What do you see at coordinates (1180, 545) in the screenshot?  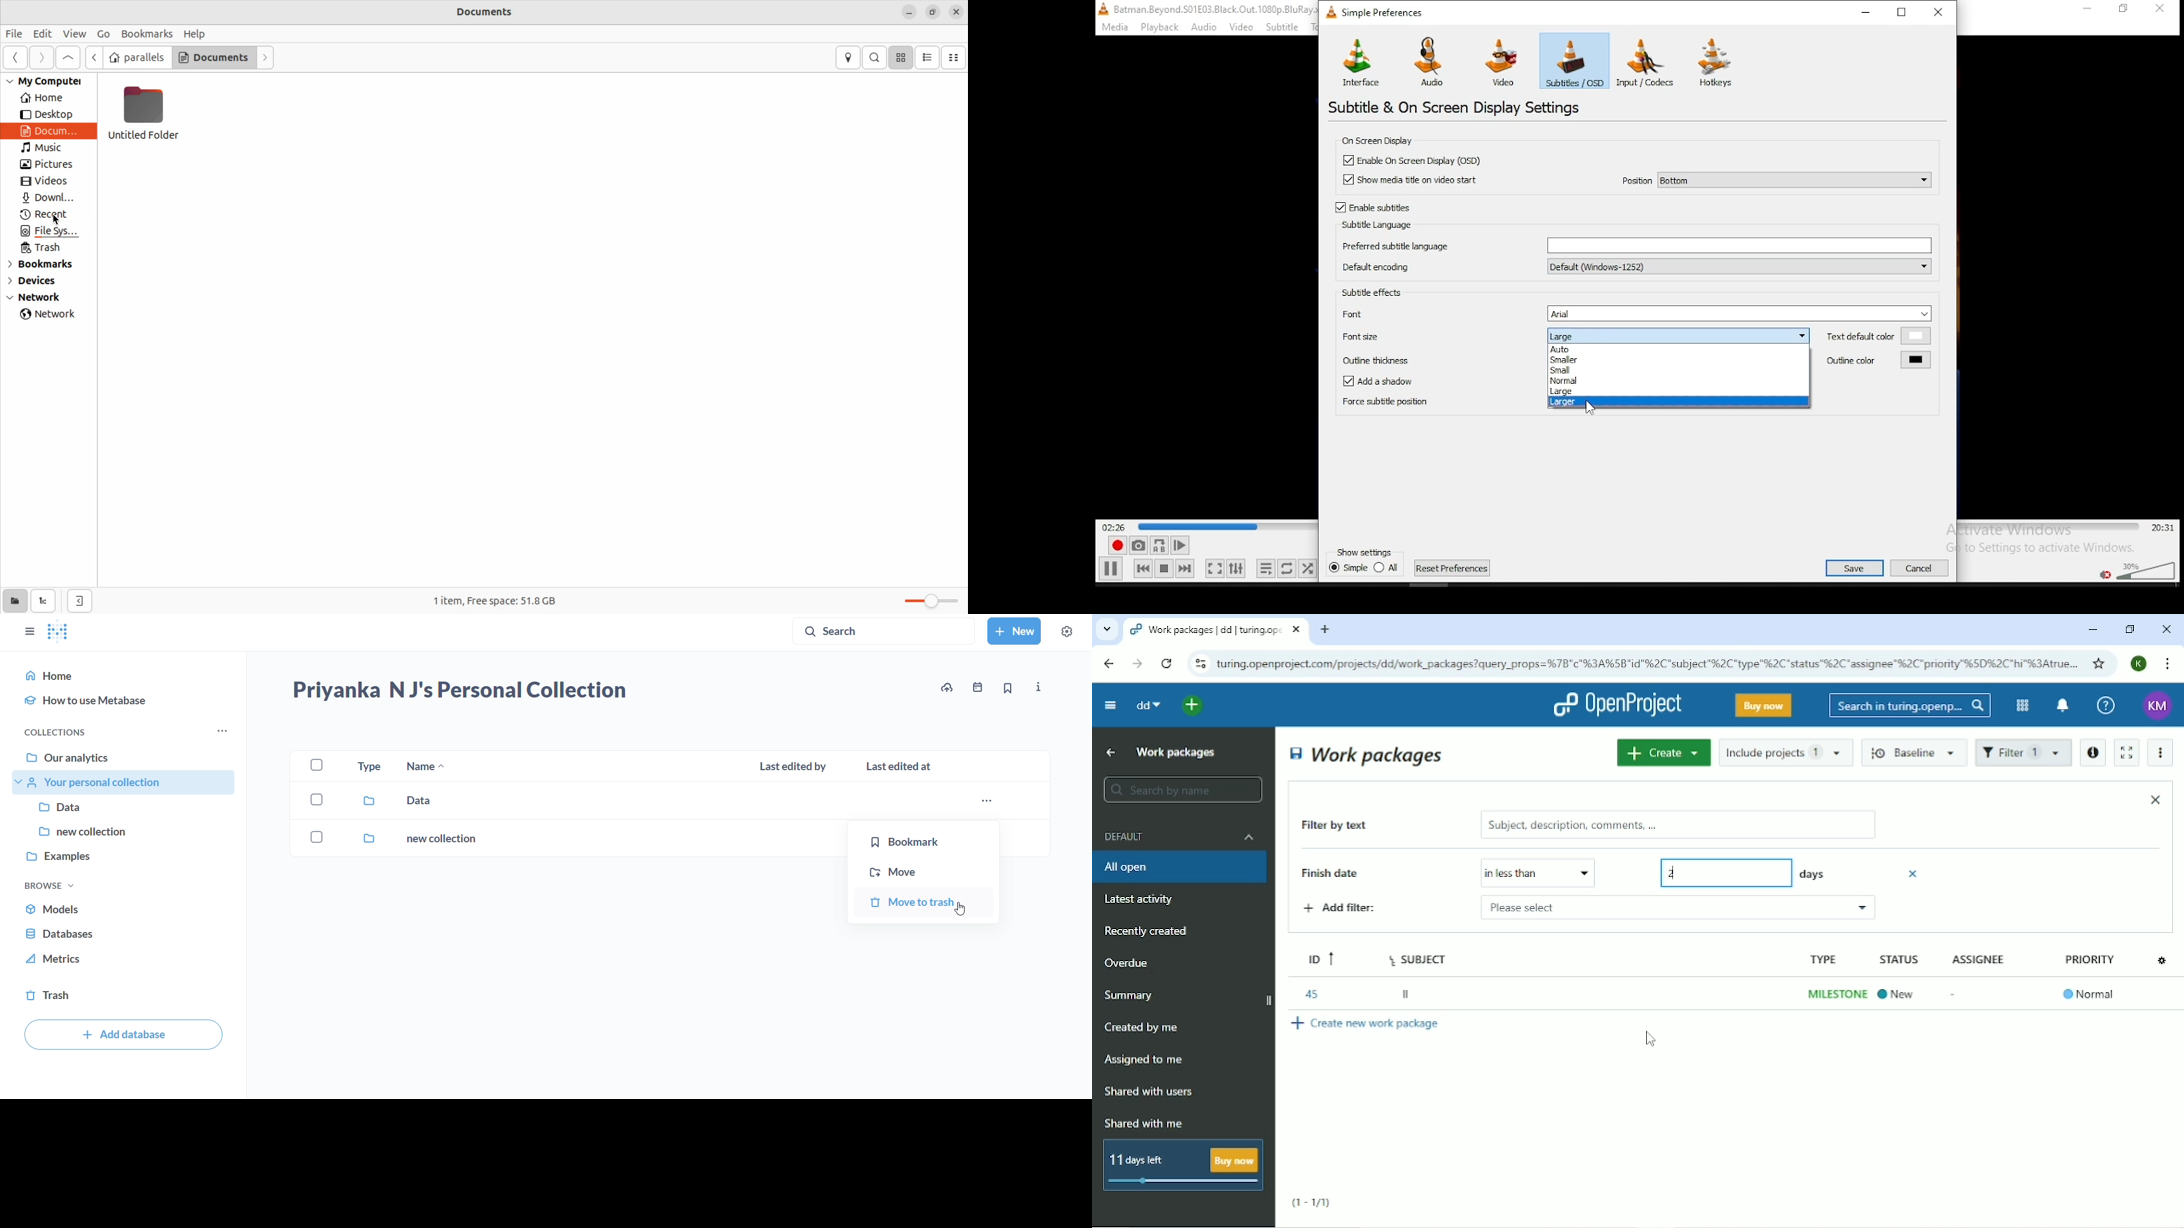 I see `frame by frame` at bounding box center [1180, 545].